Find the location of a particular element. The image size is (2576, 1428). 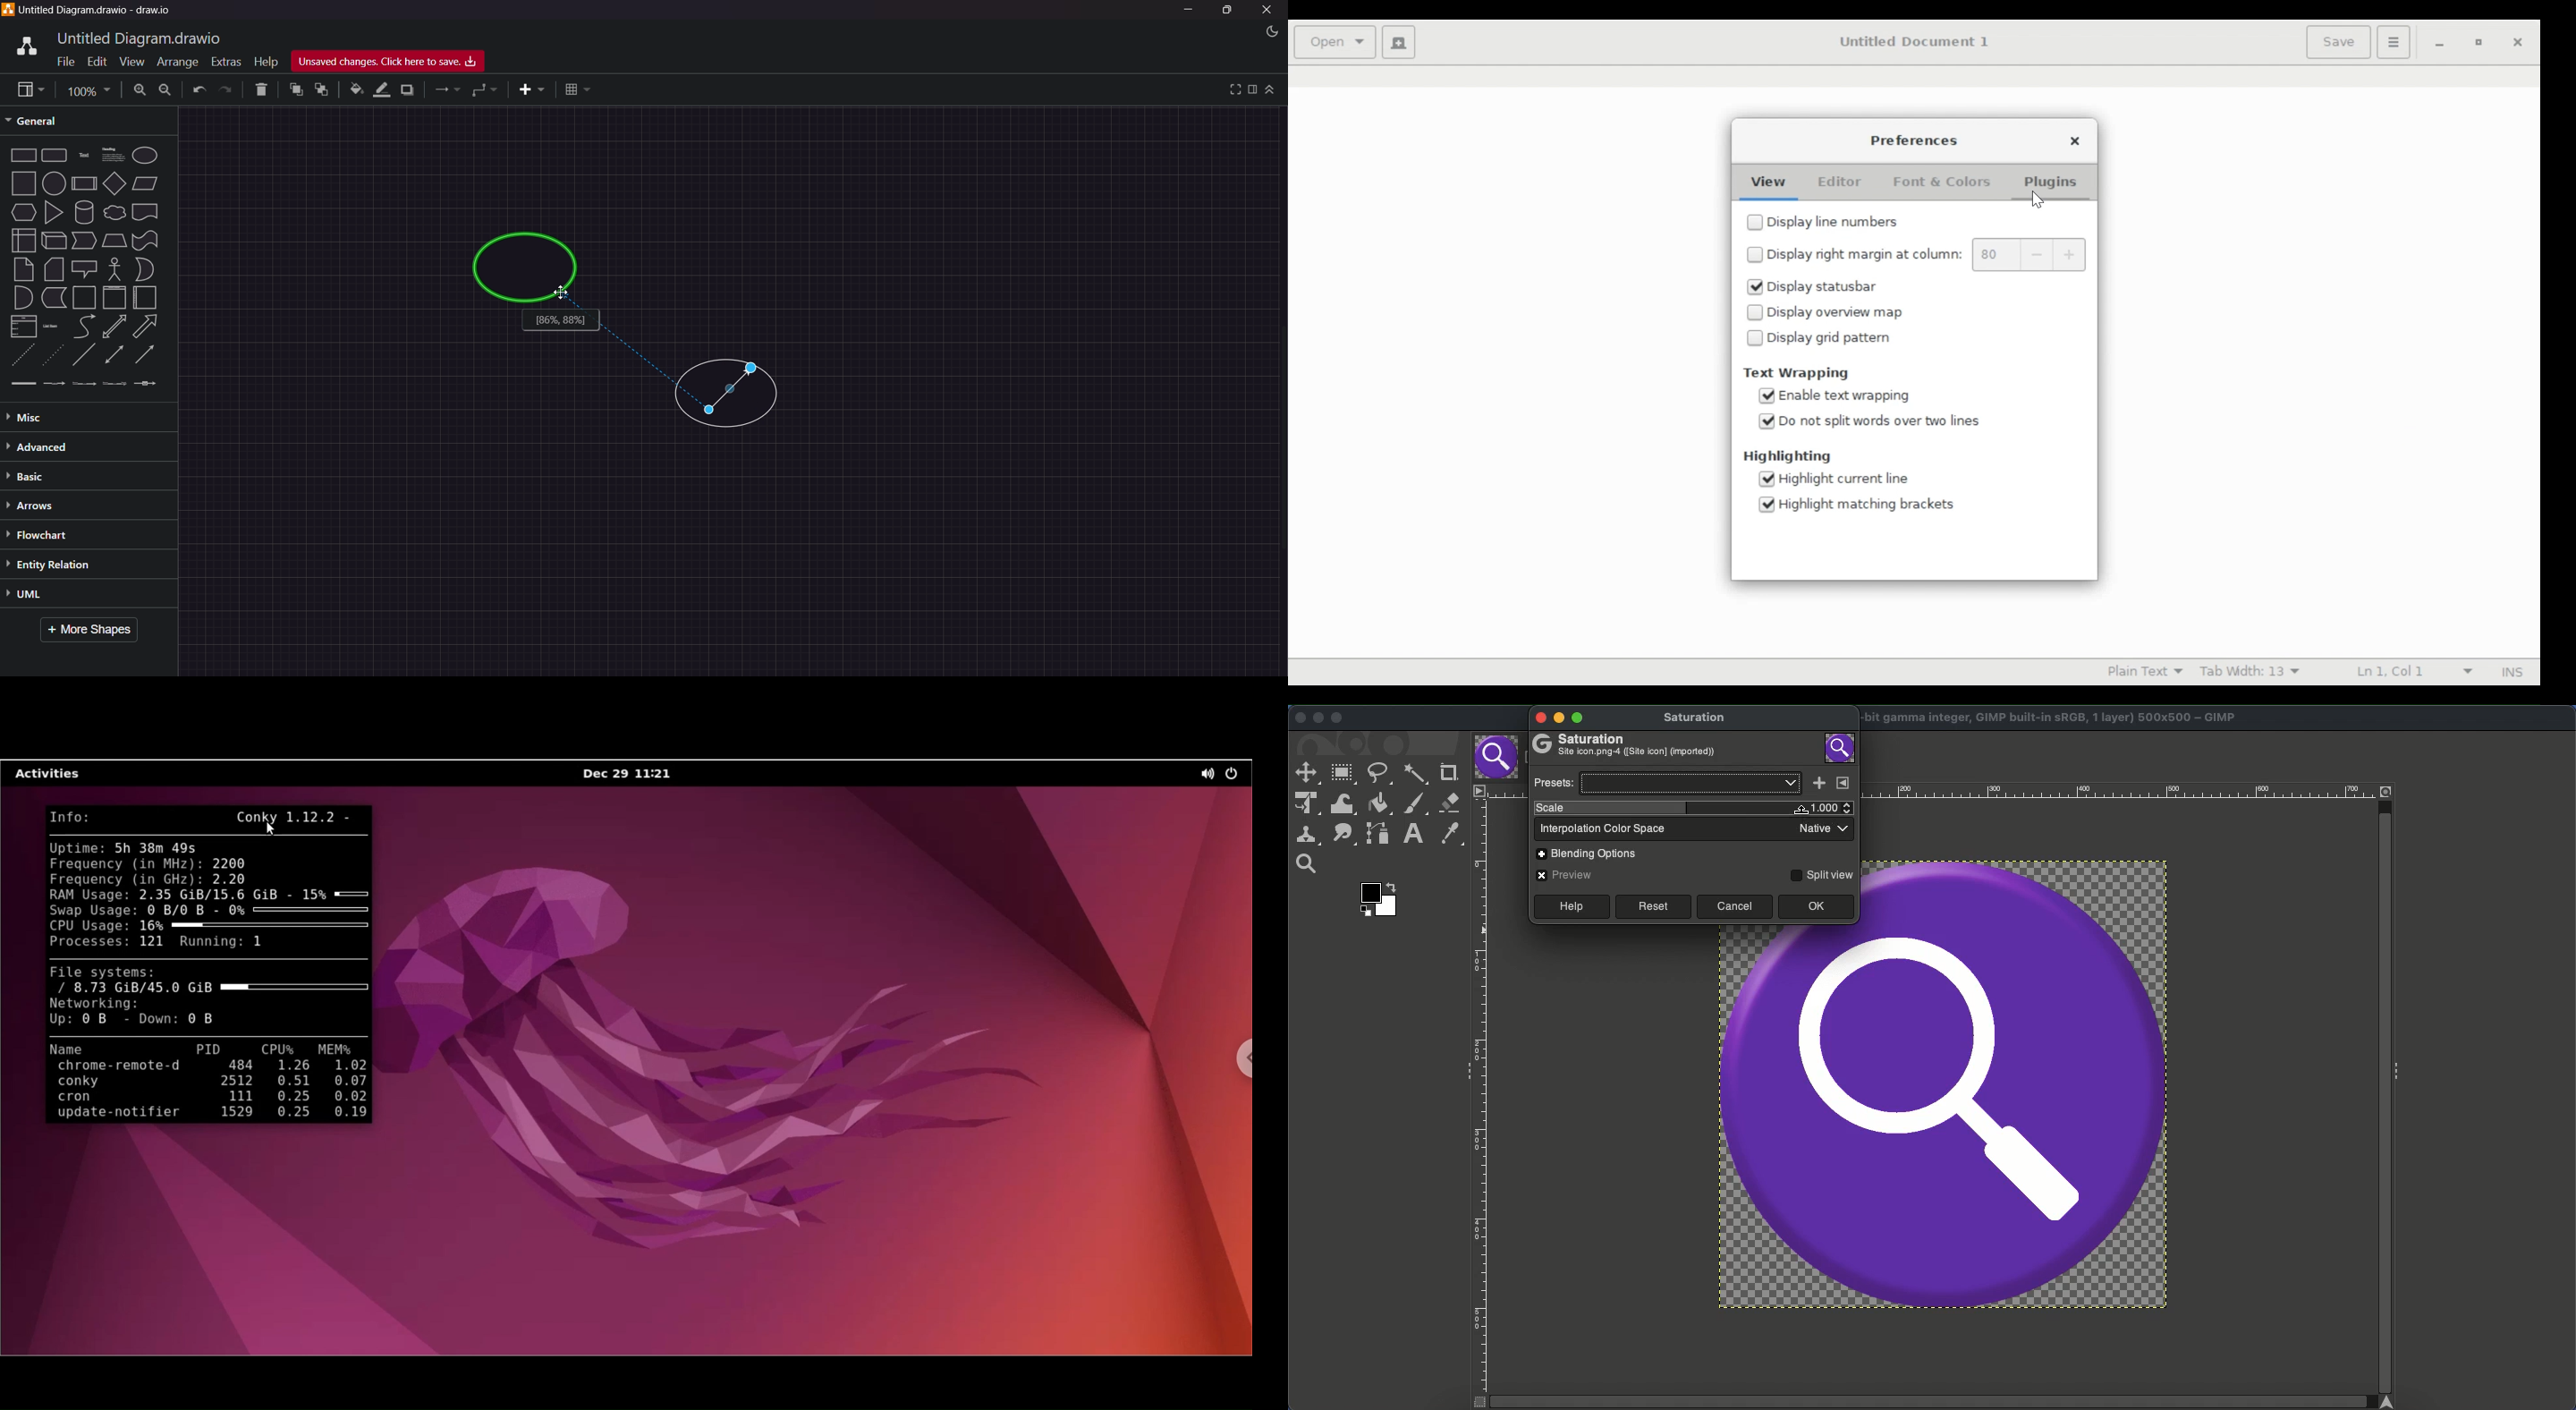

close is located at coordinates (2518, 42).